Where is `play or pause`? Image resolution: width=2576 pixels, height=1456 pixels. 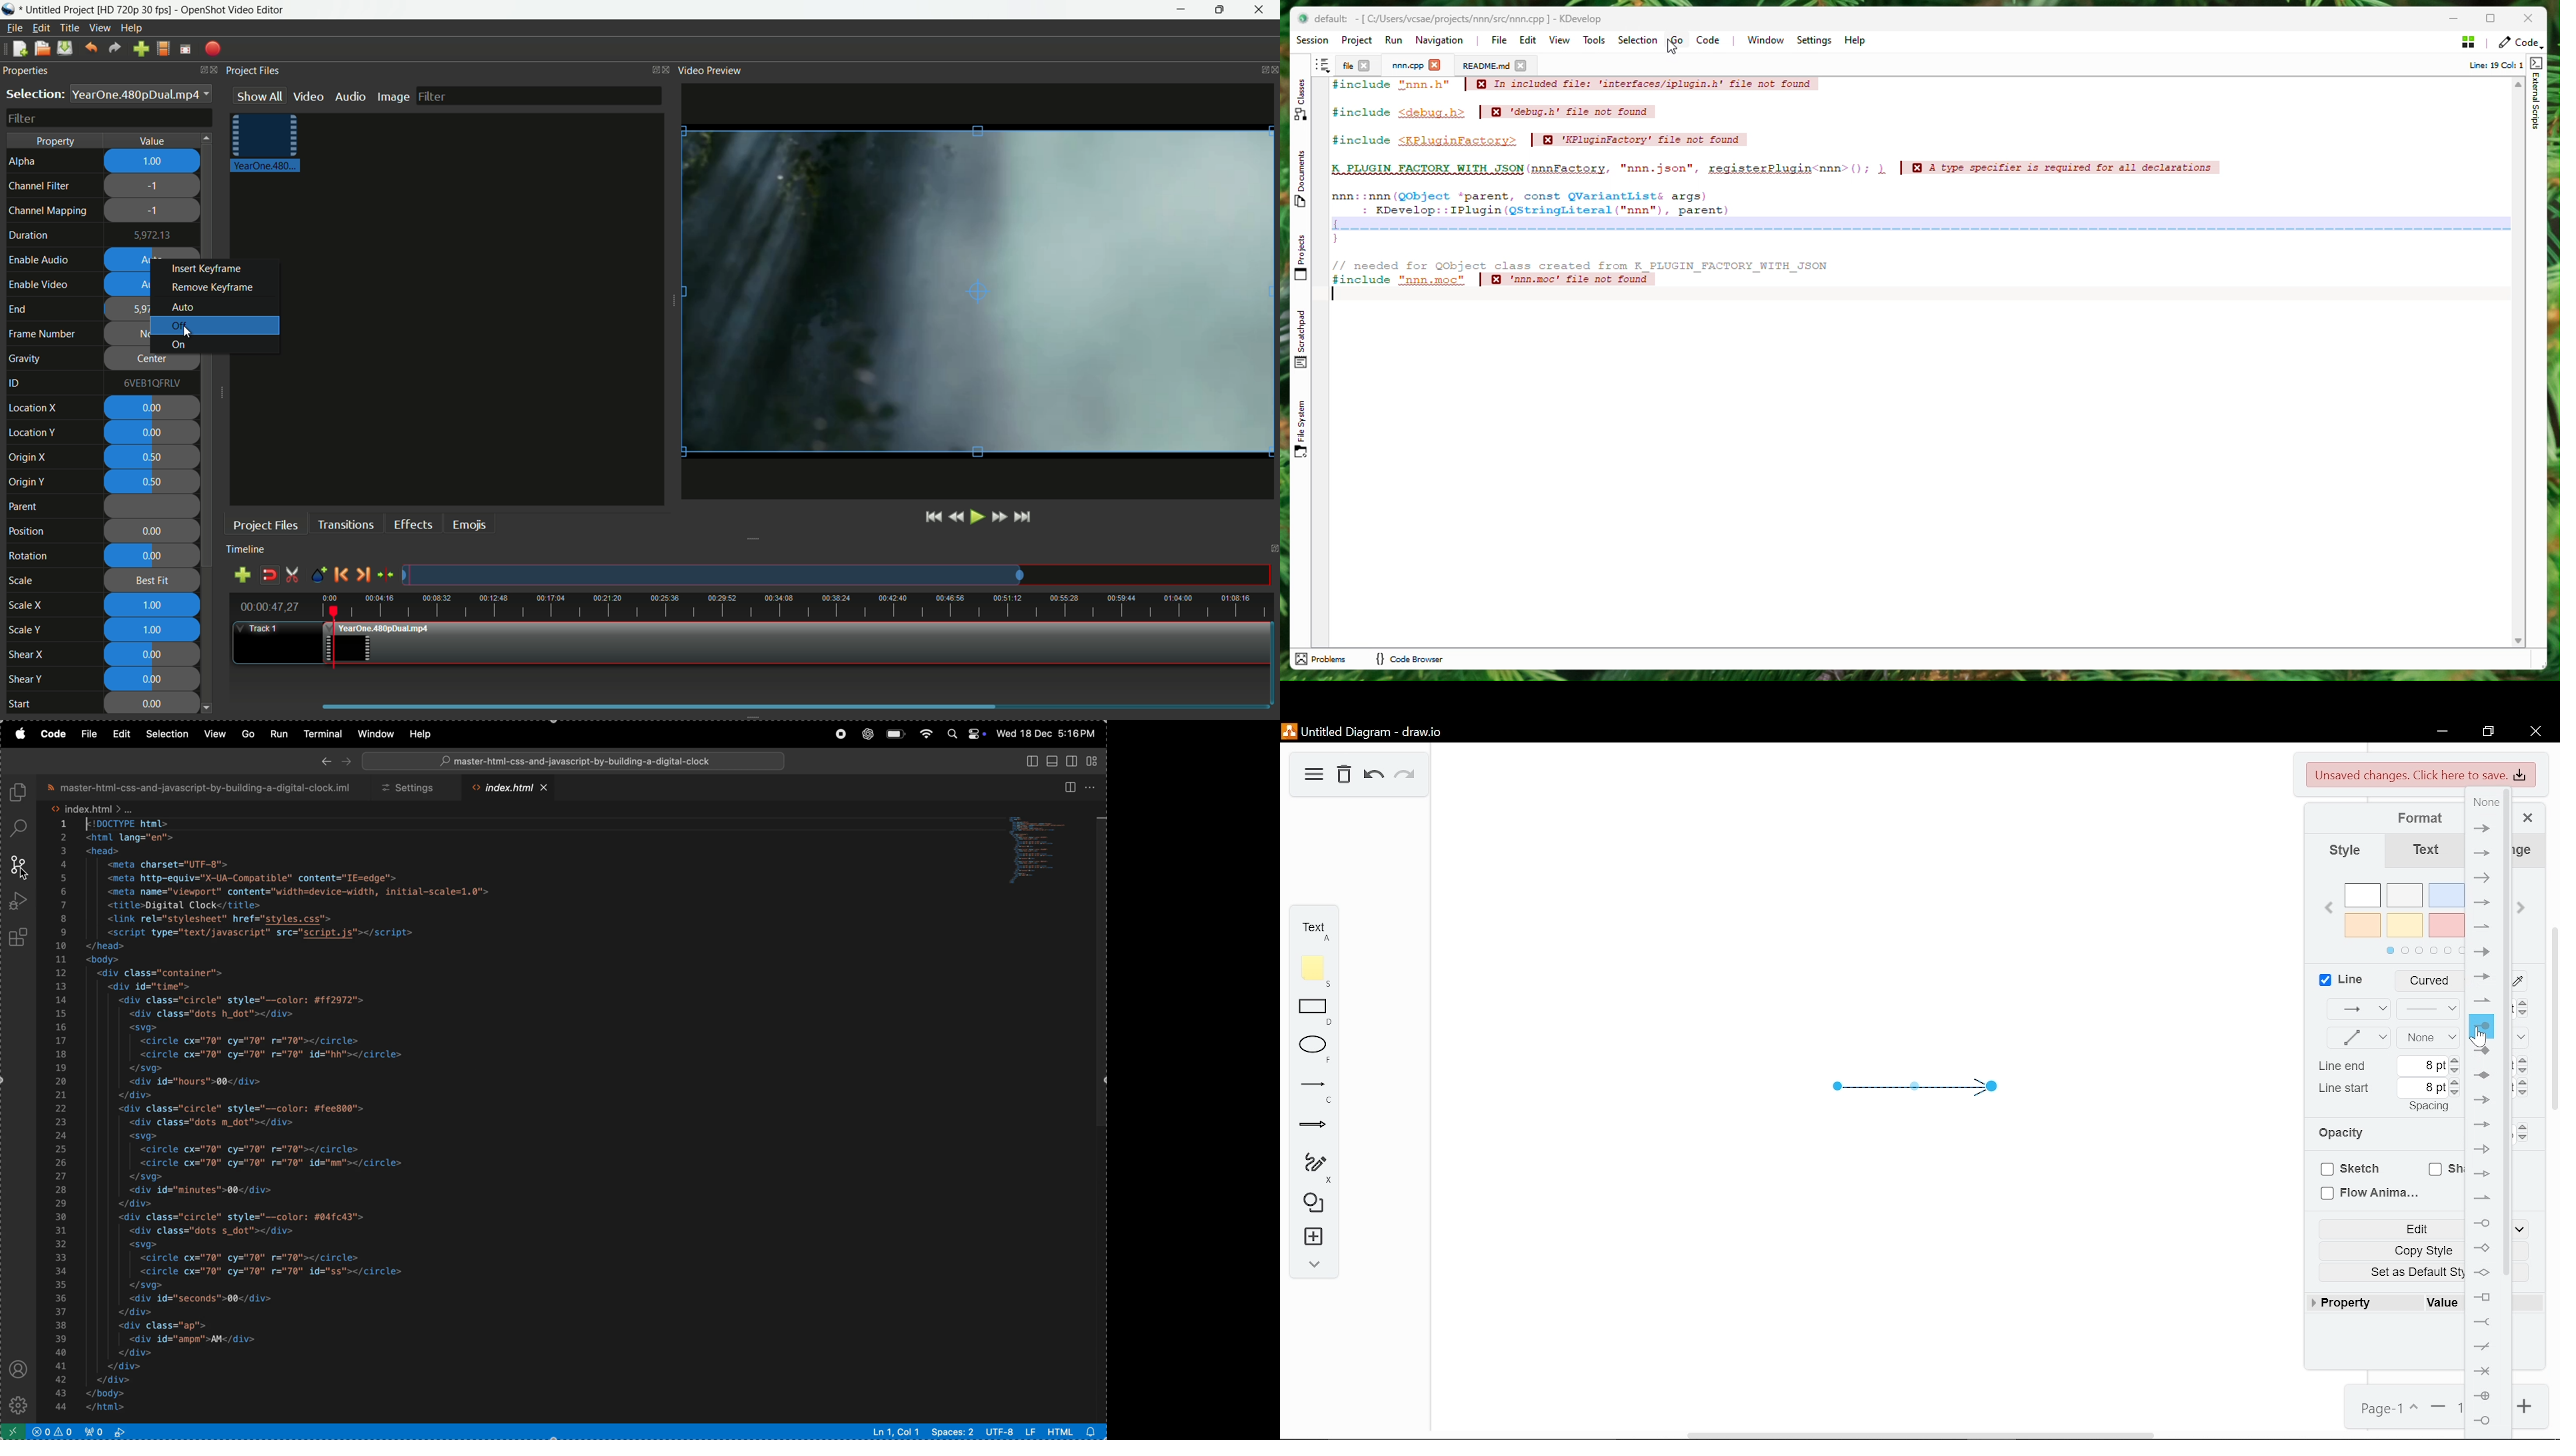
play or pause is located at coordinates (912, 518).